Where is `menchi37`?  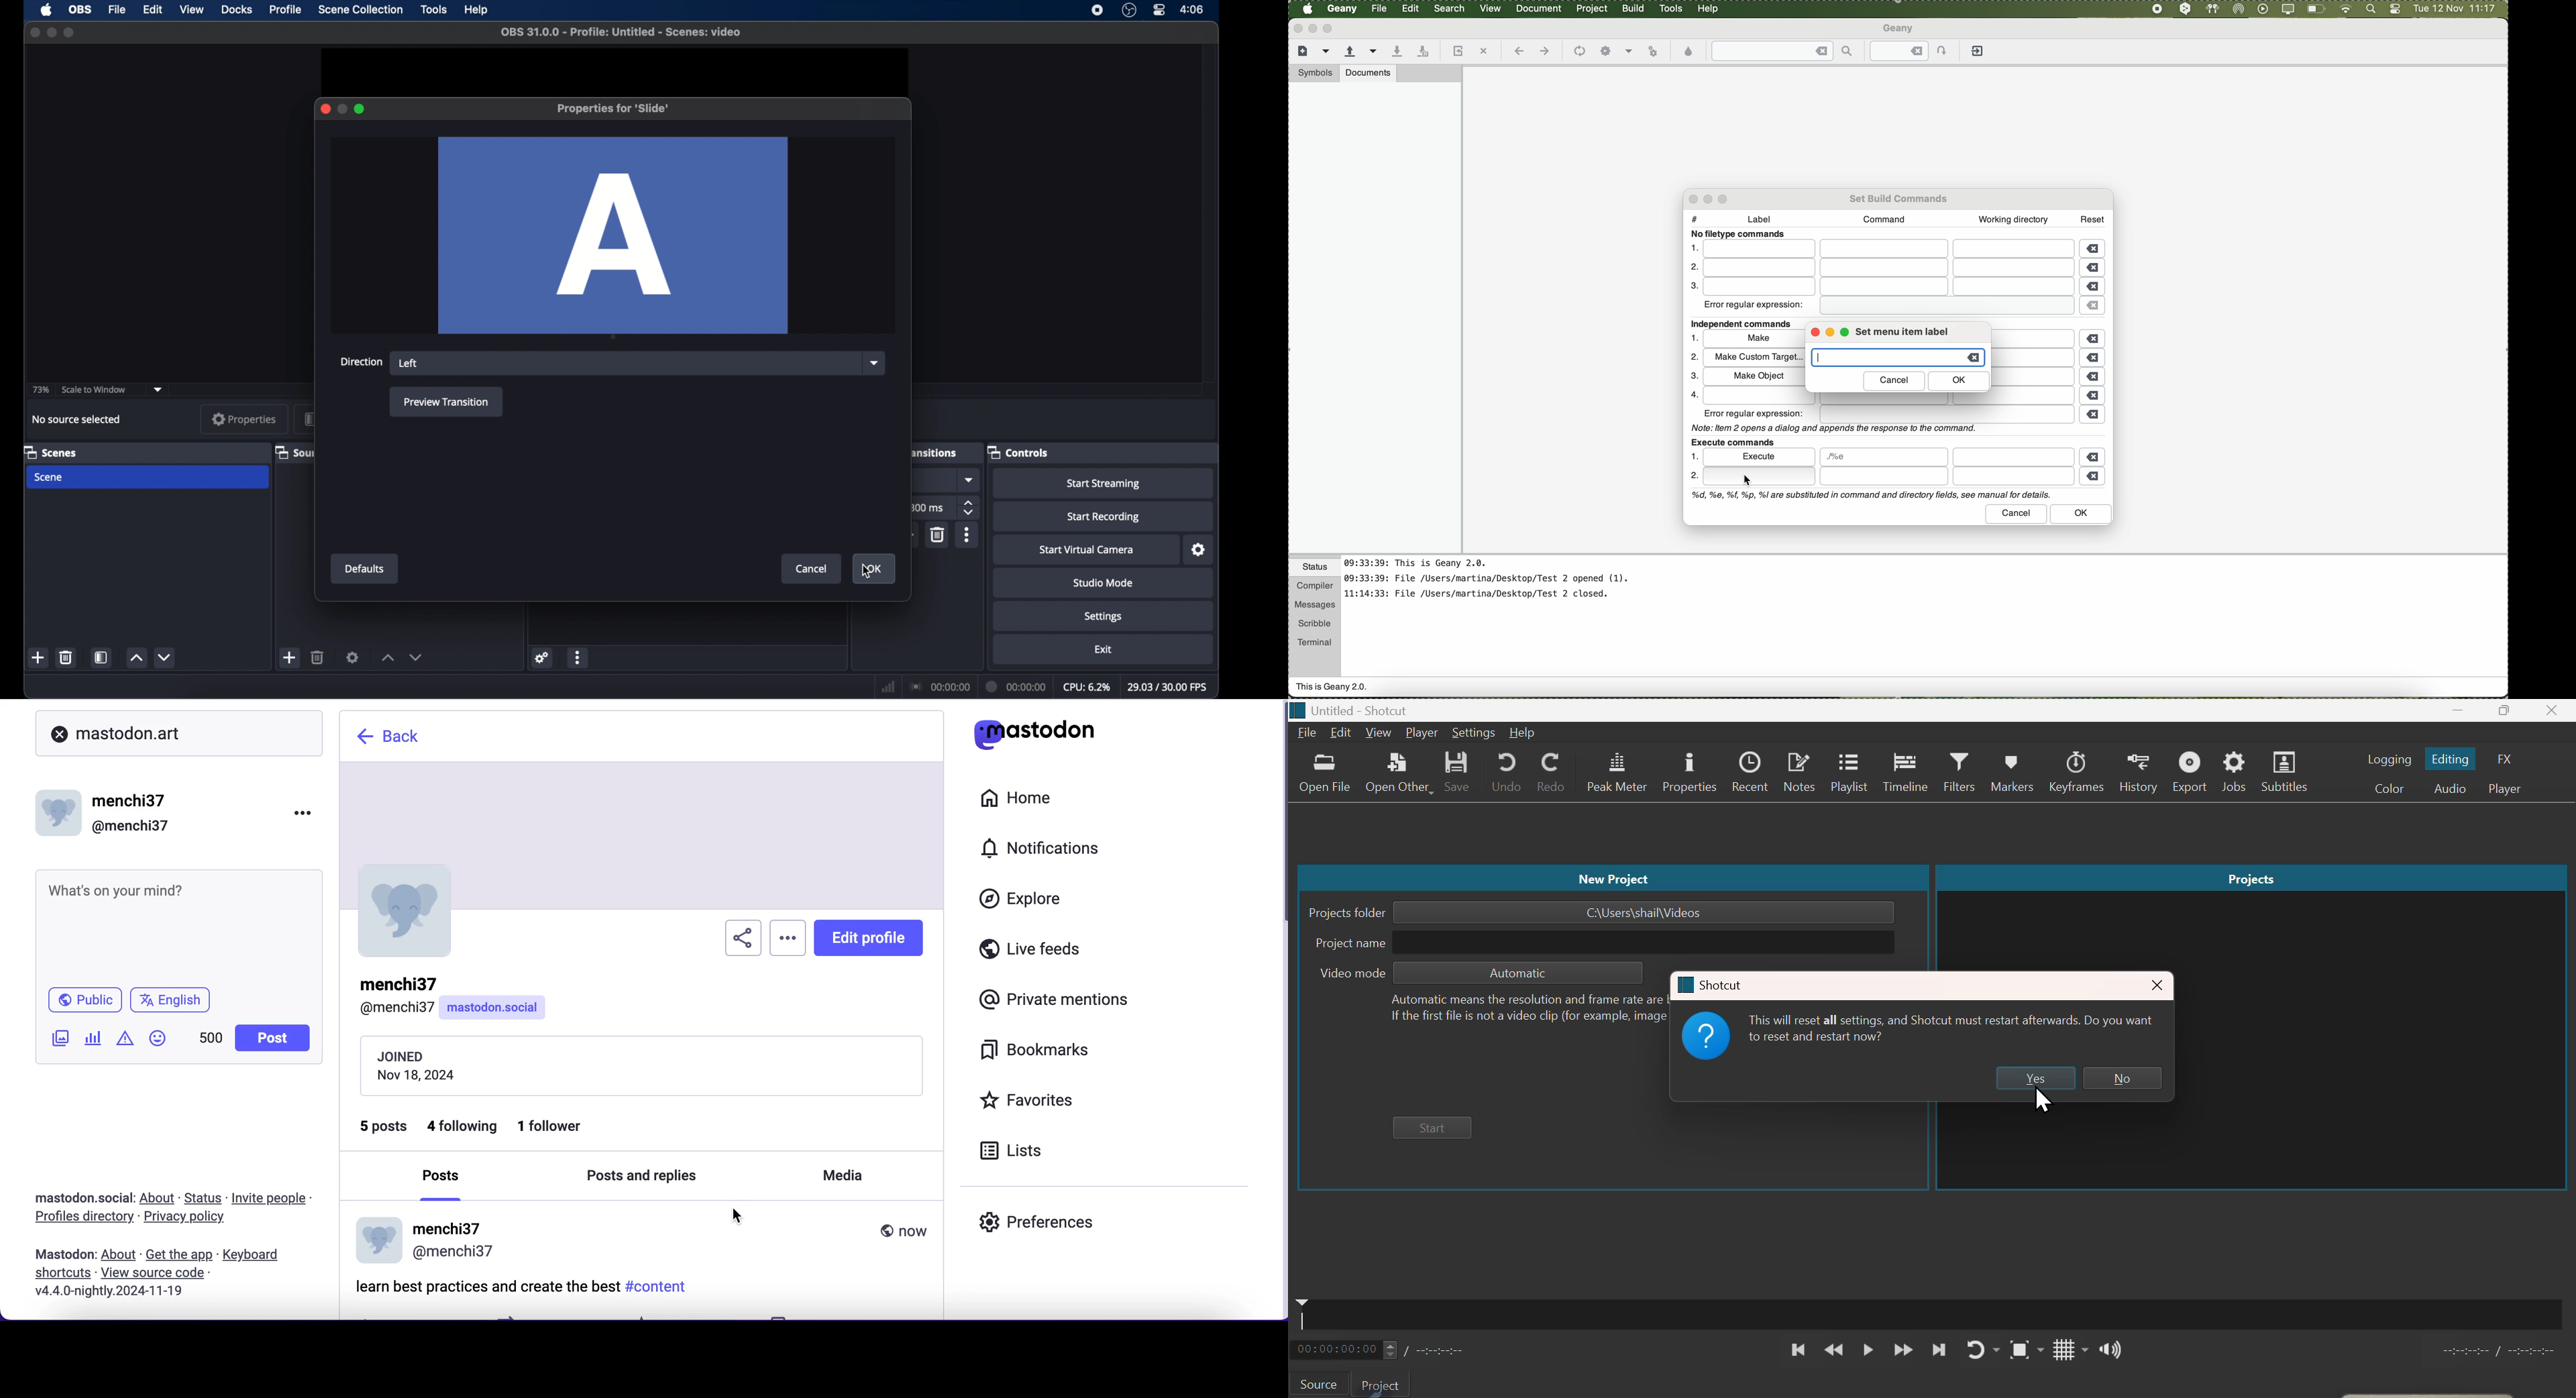 menchi37 is located at coordinates (131, 801).